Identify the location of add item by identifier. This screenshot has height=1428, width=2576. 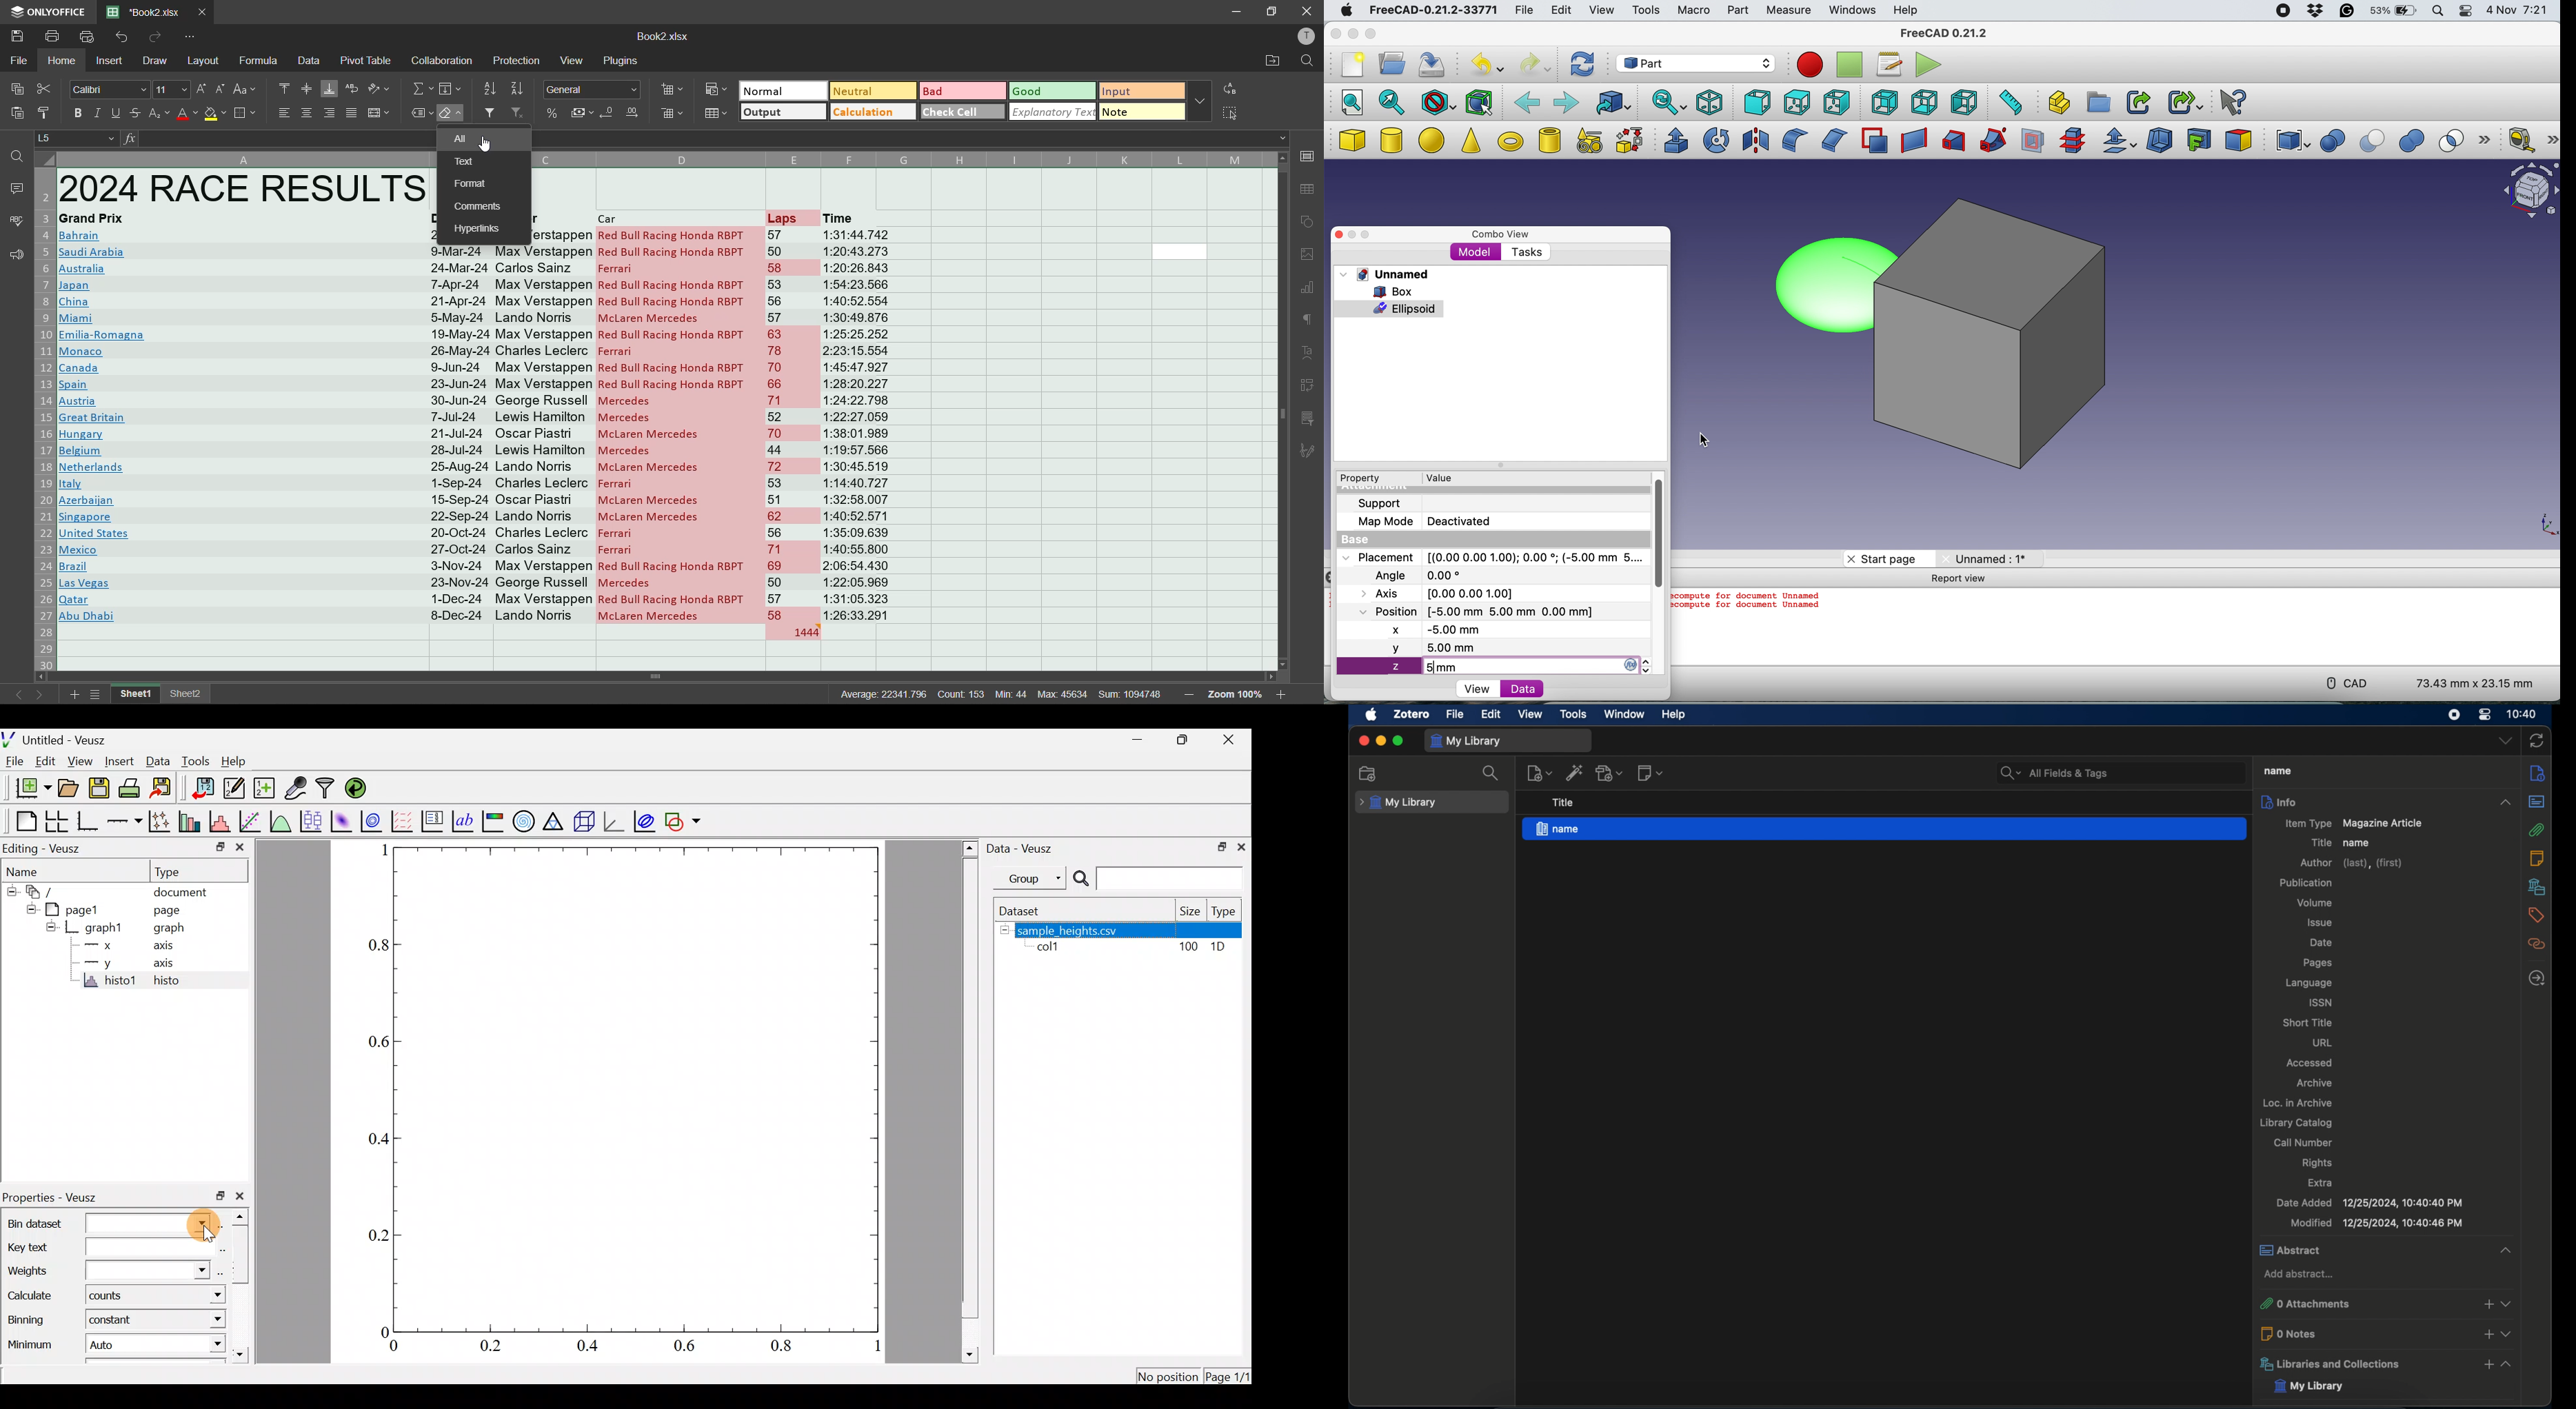
(1575, 772).